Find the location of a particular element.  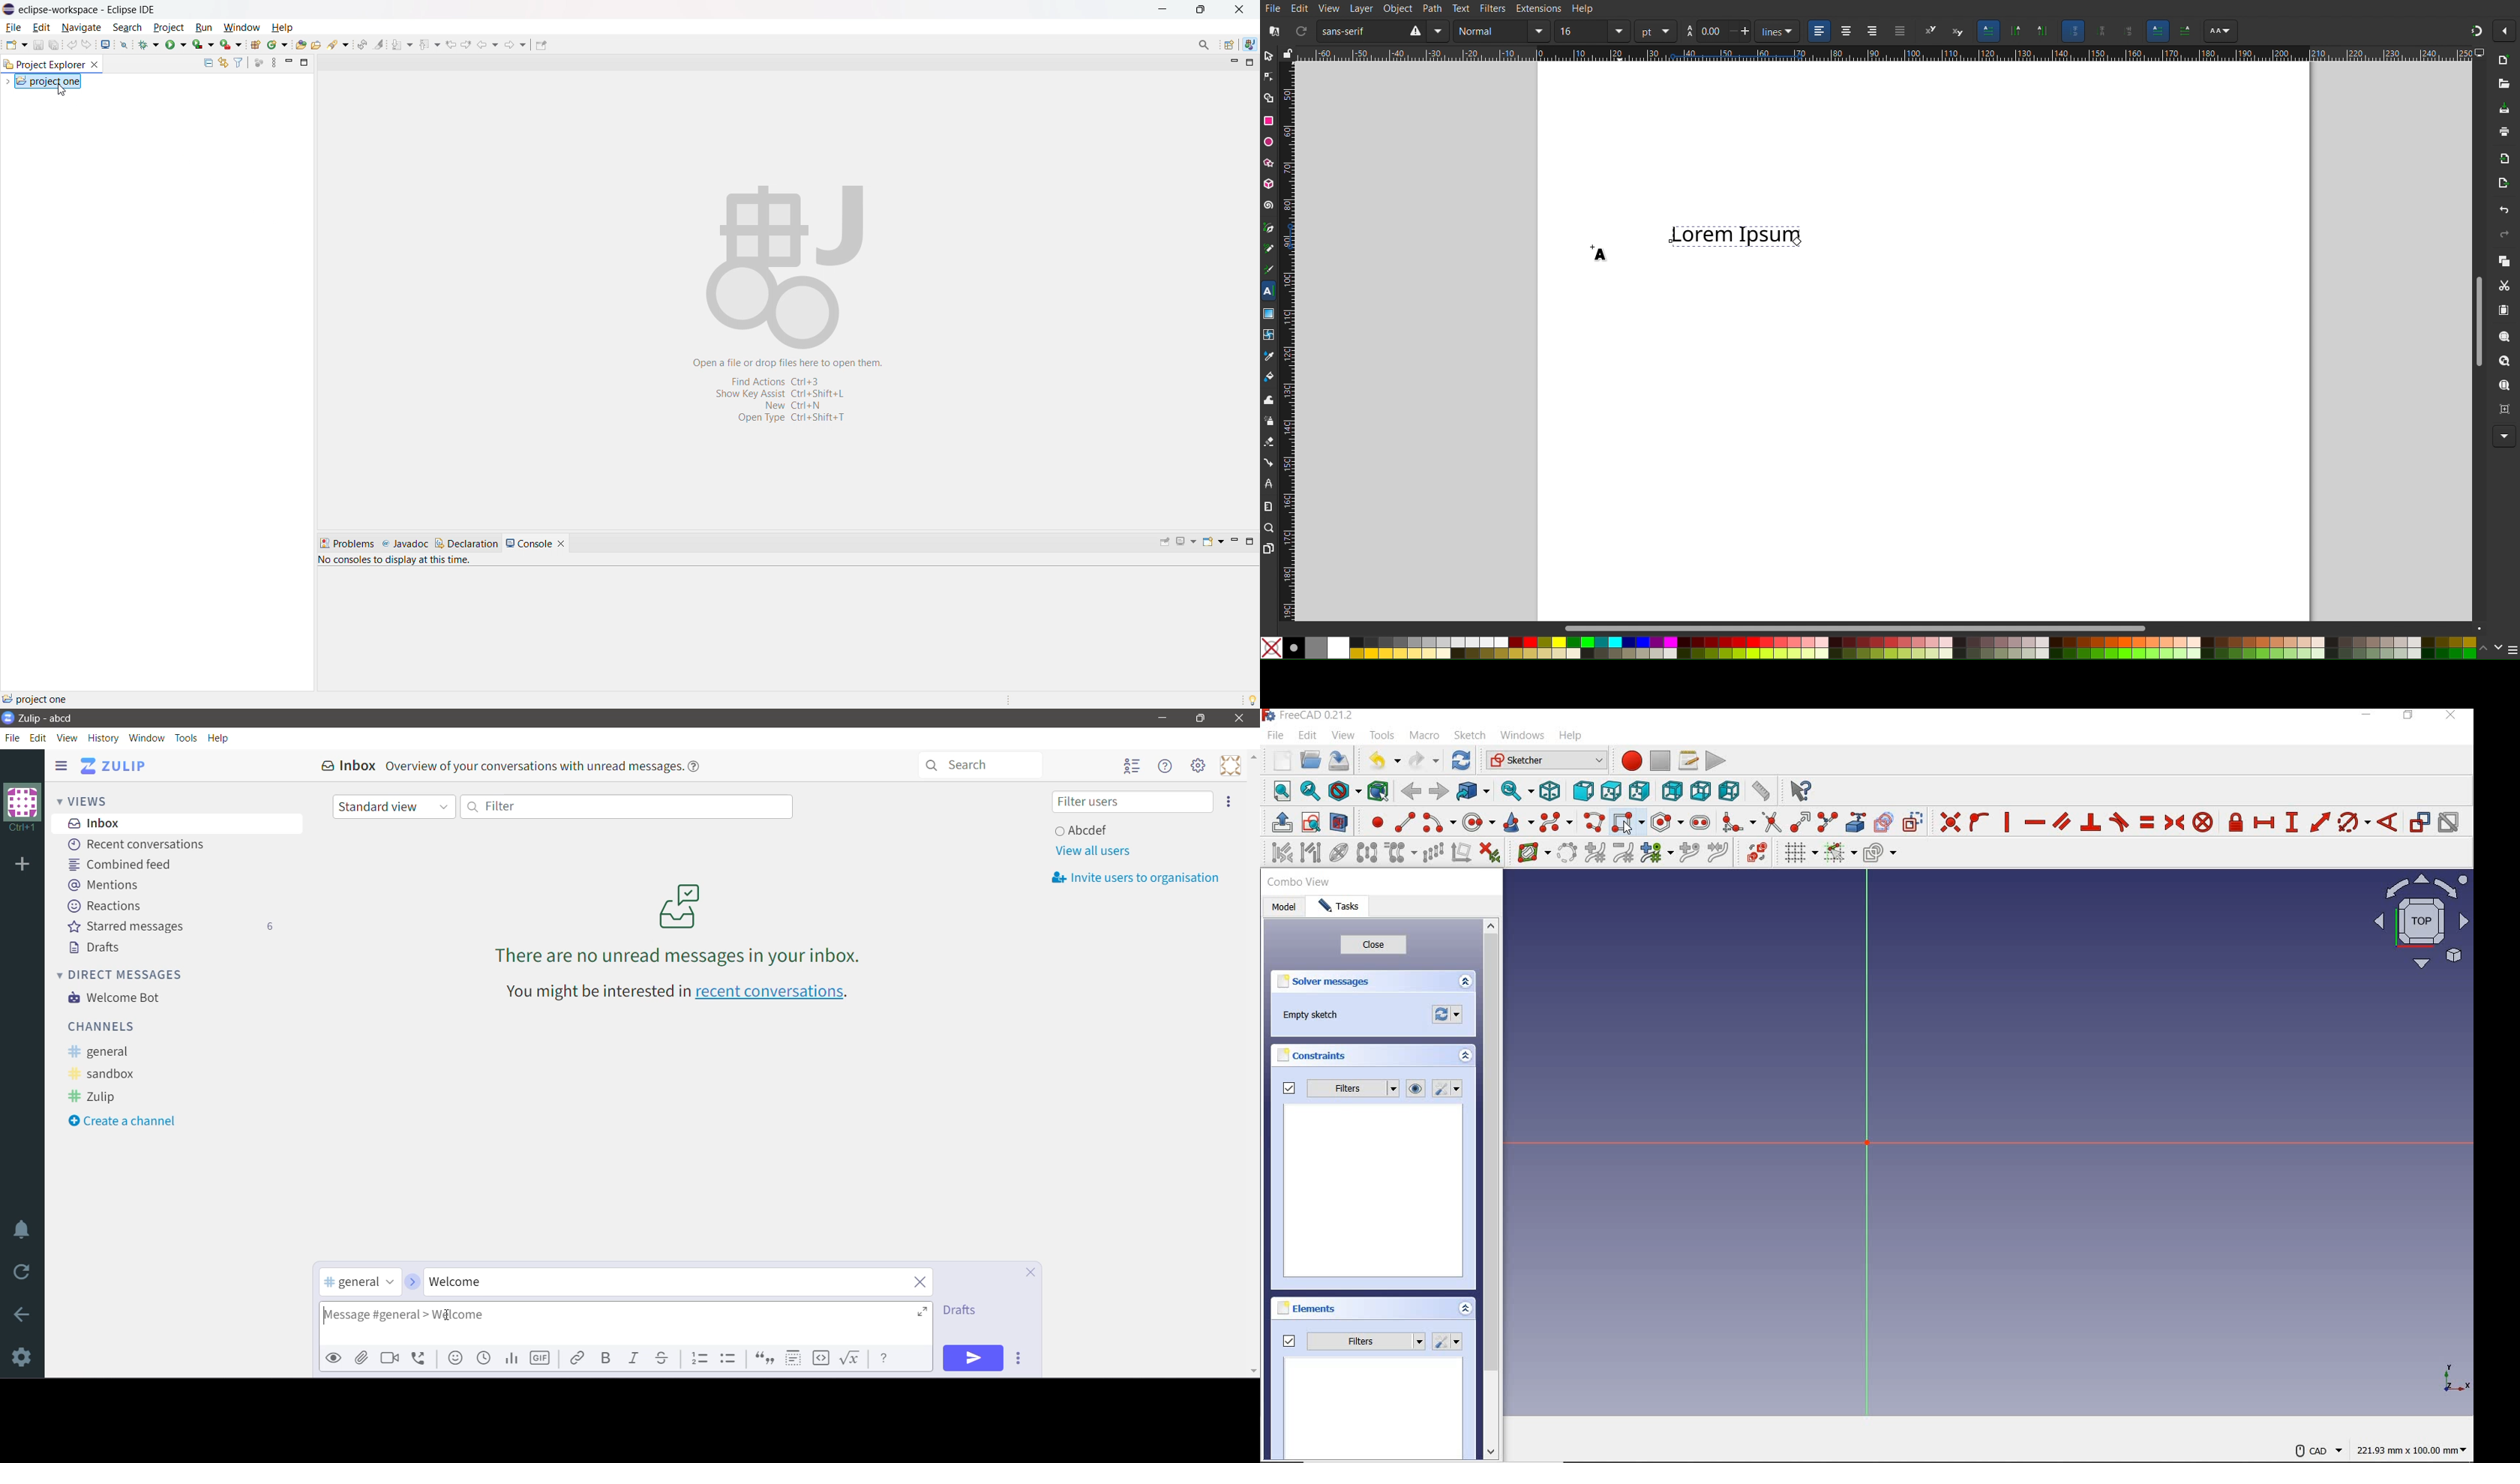

Math is located at coordinates (852, 1358).